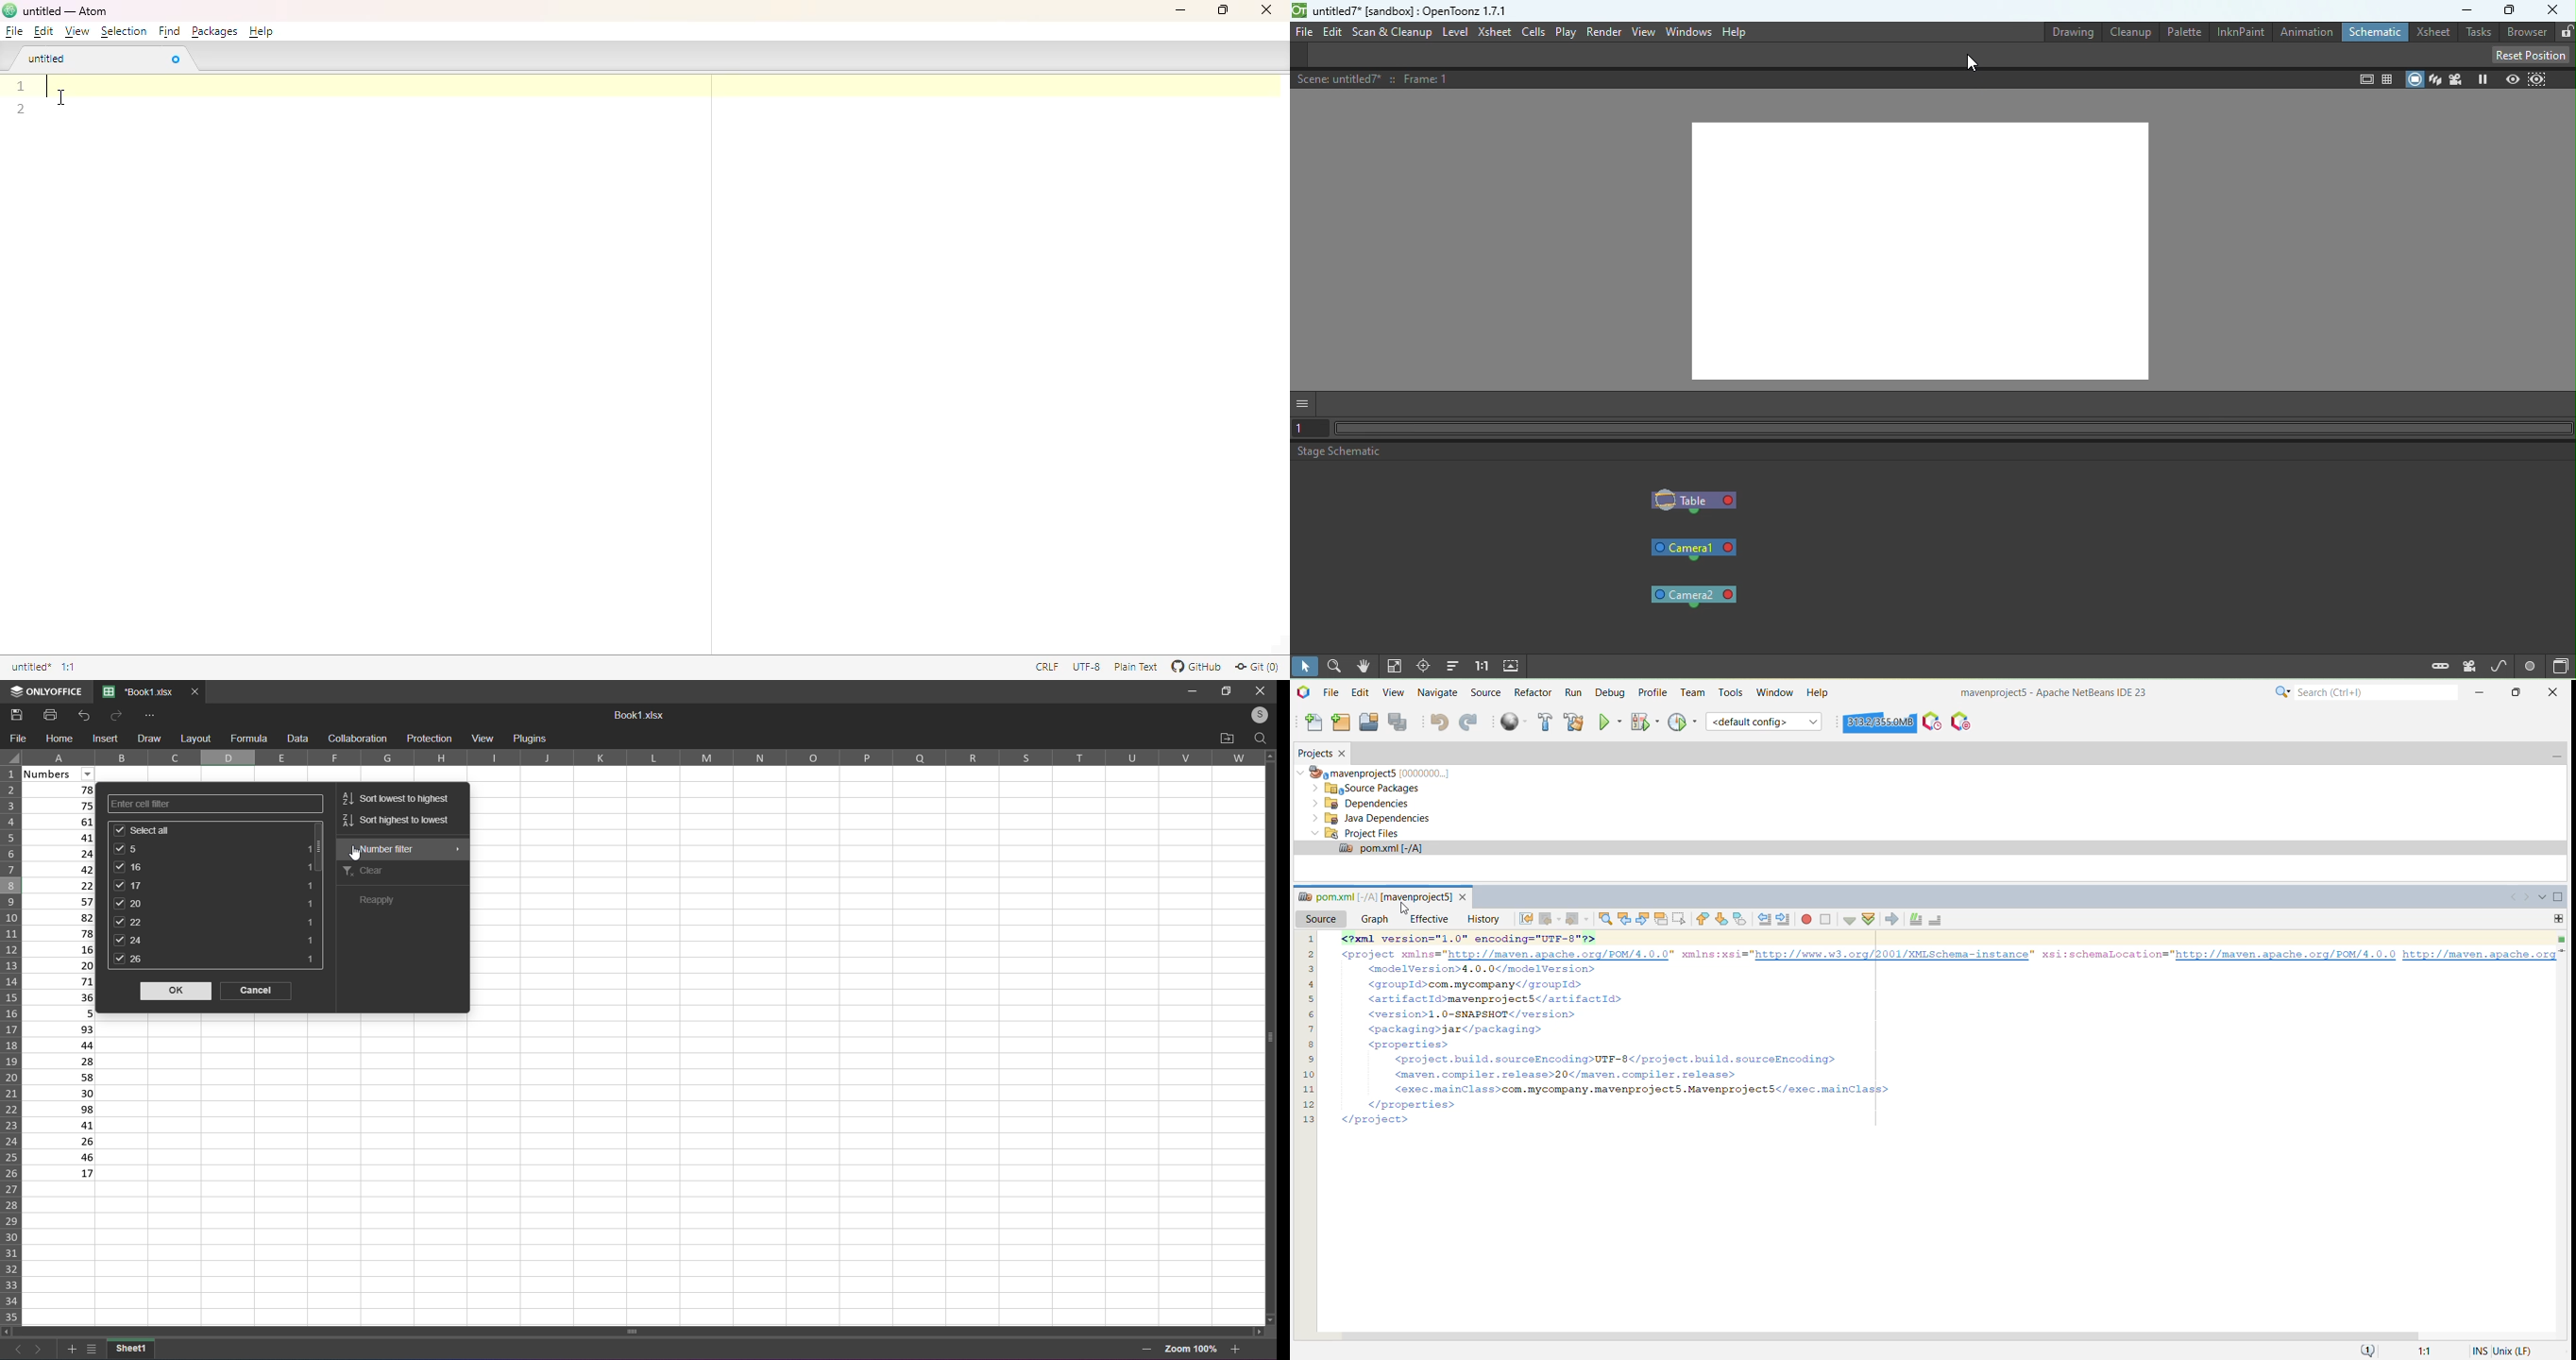 The width and height of the screenshot is (2576, 1372). I want to click on Zoom in, so click(1237, 1348).